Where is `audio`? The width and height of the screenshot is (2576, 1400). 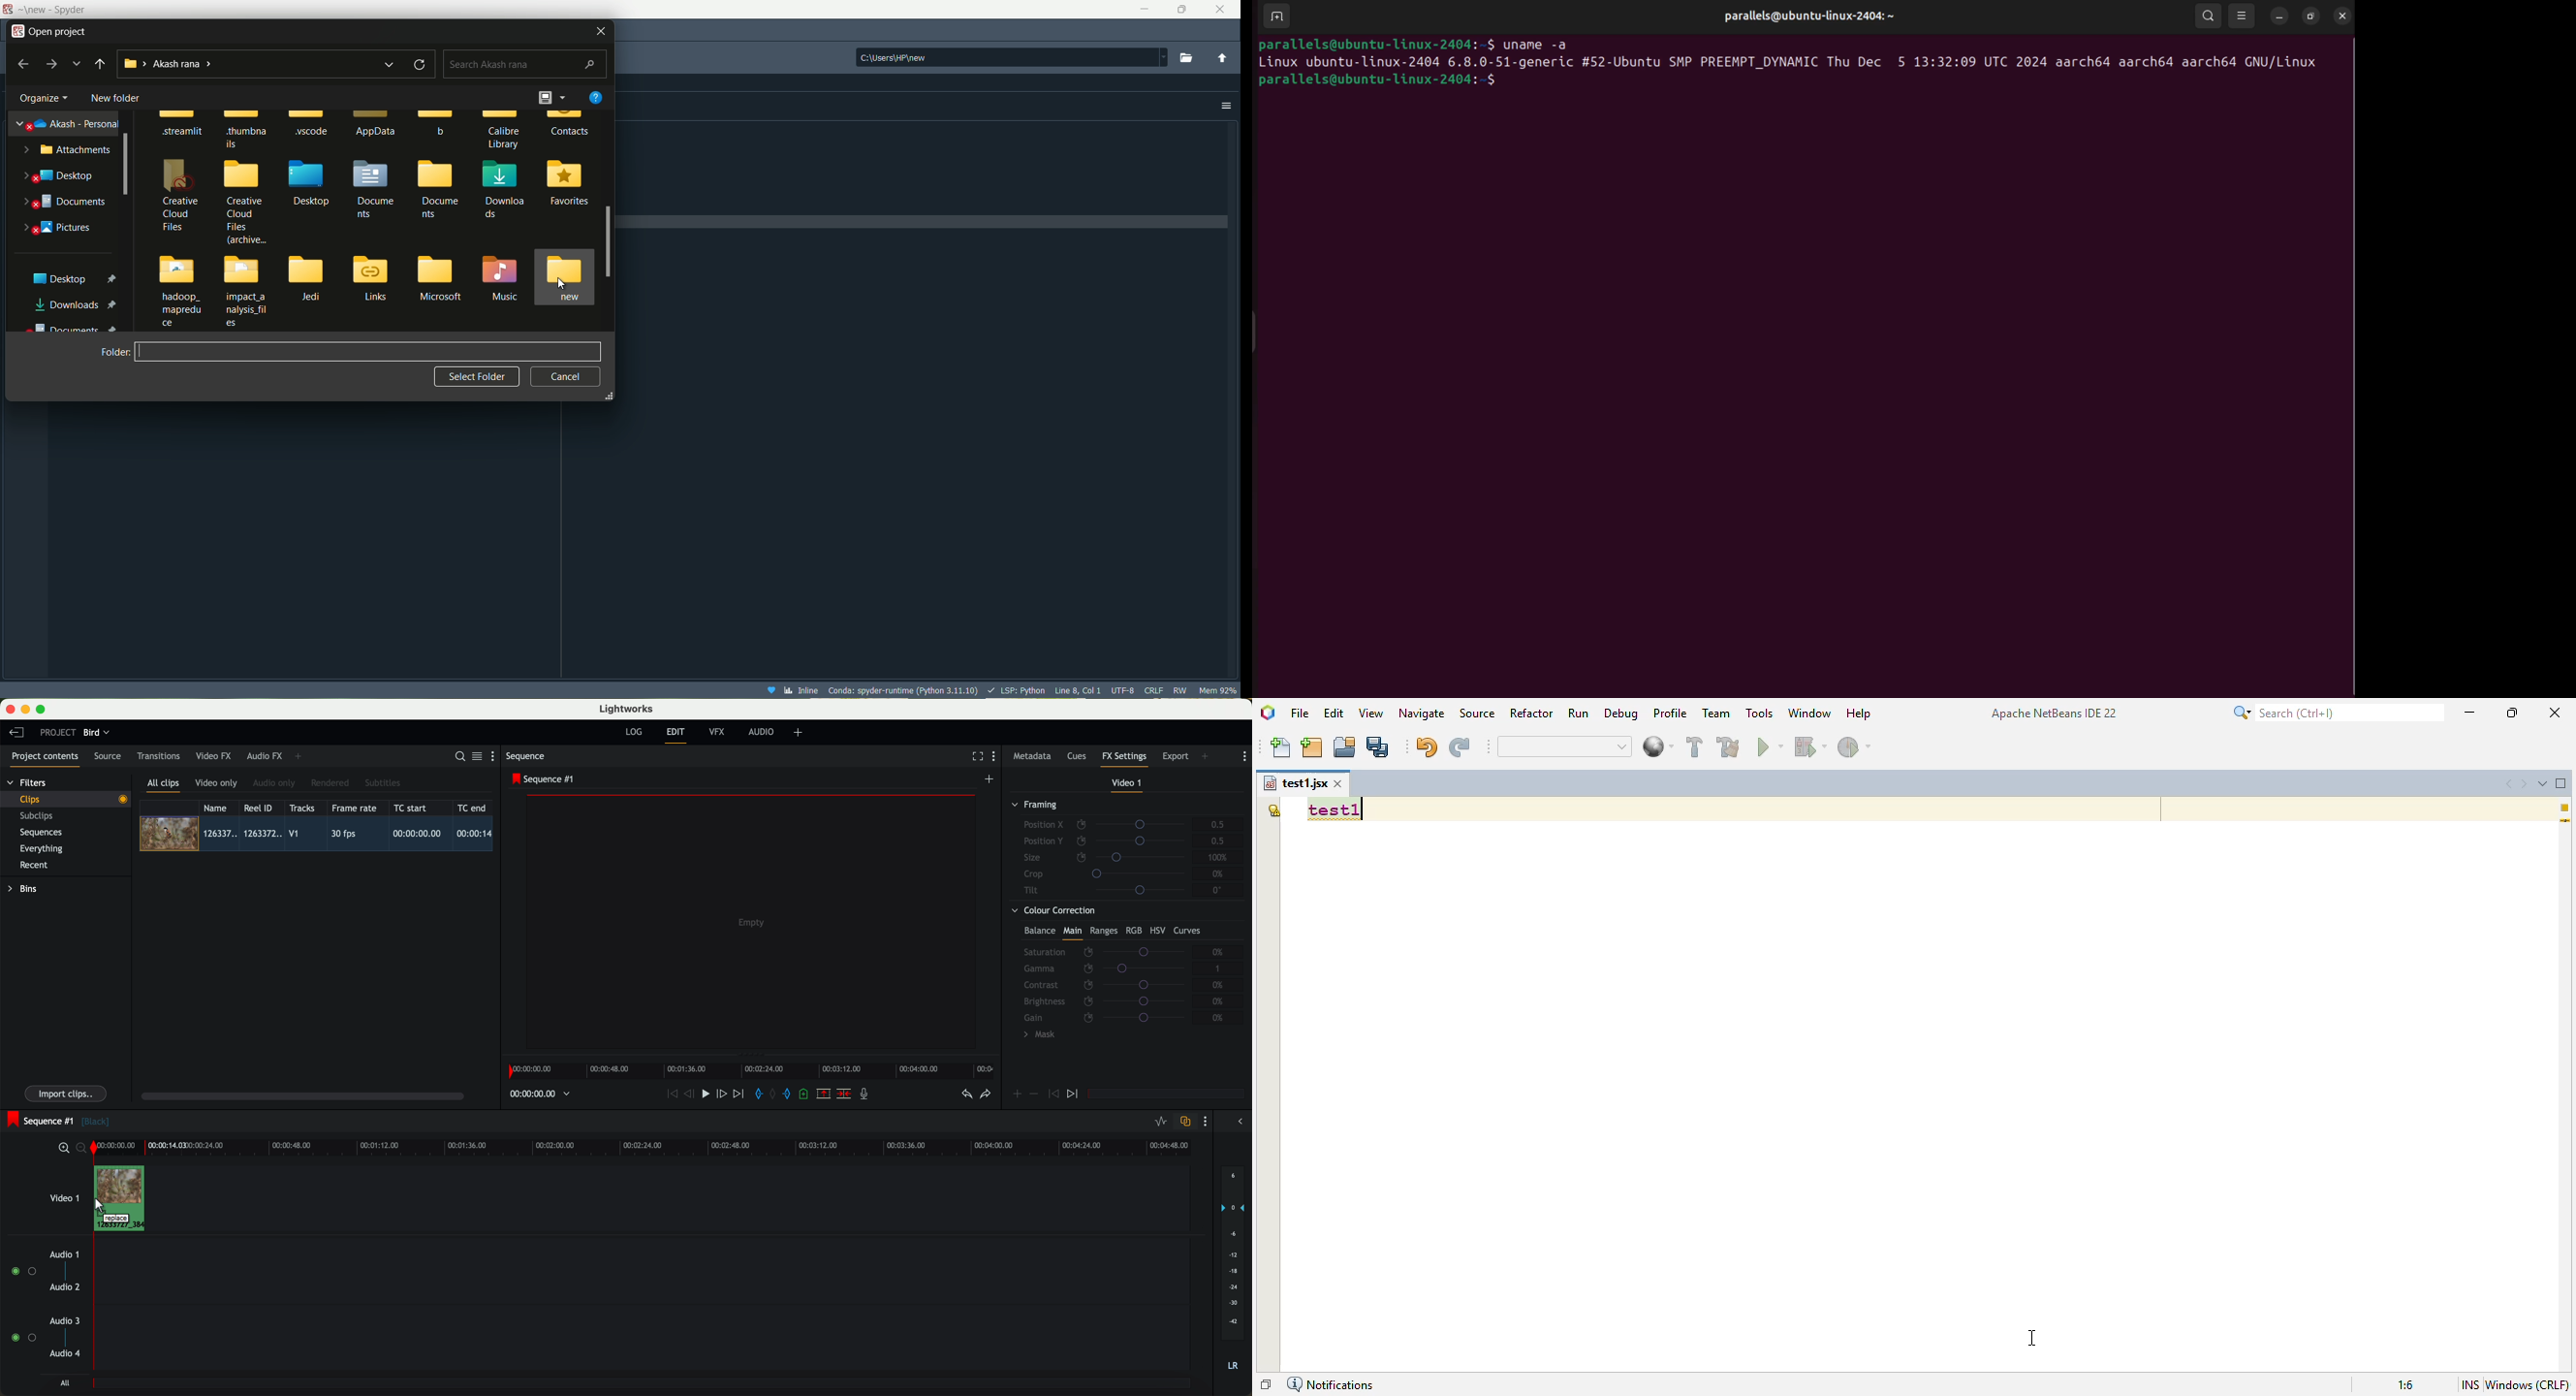 audio is located at coordinates (761, 731).